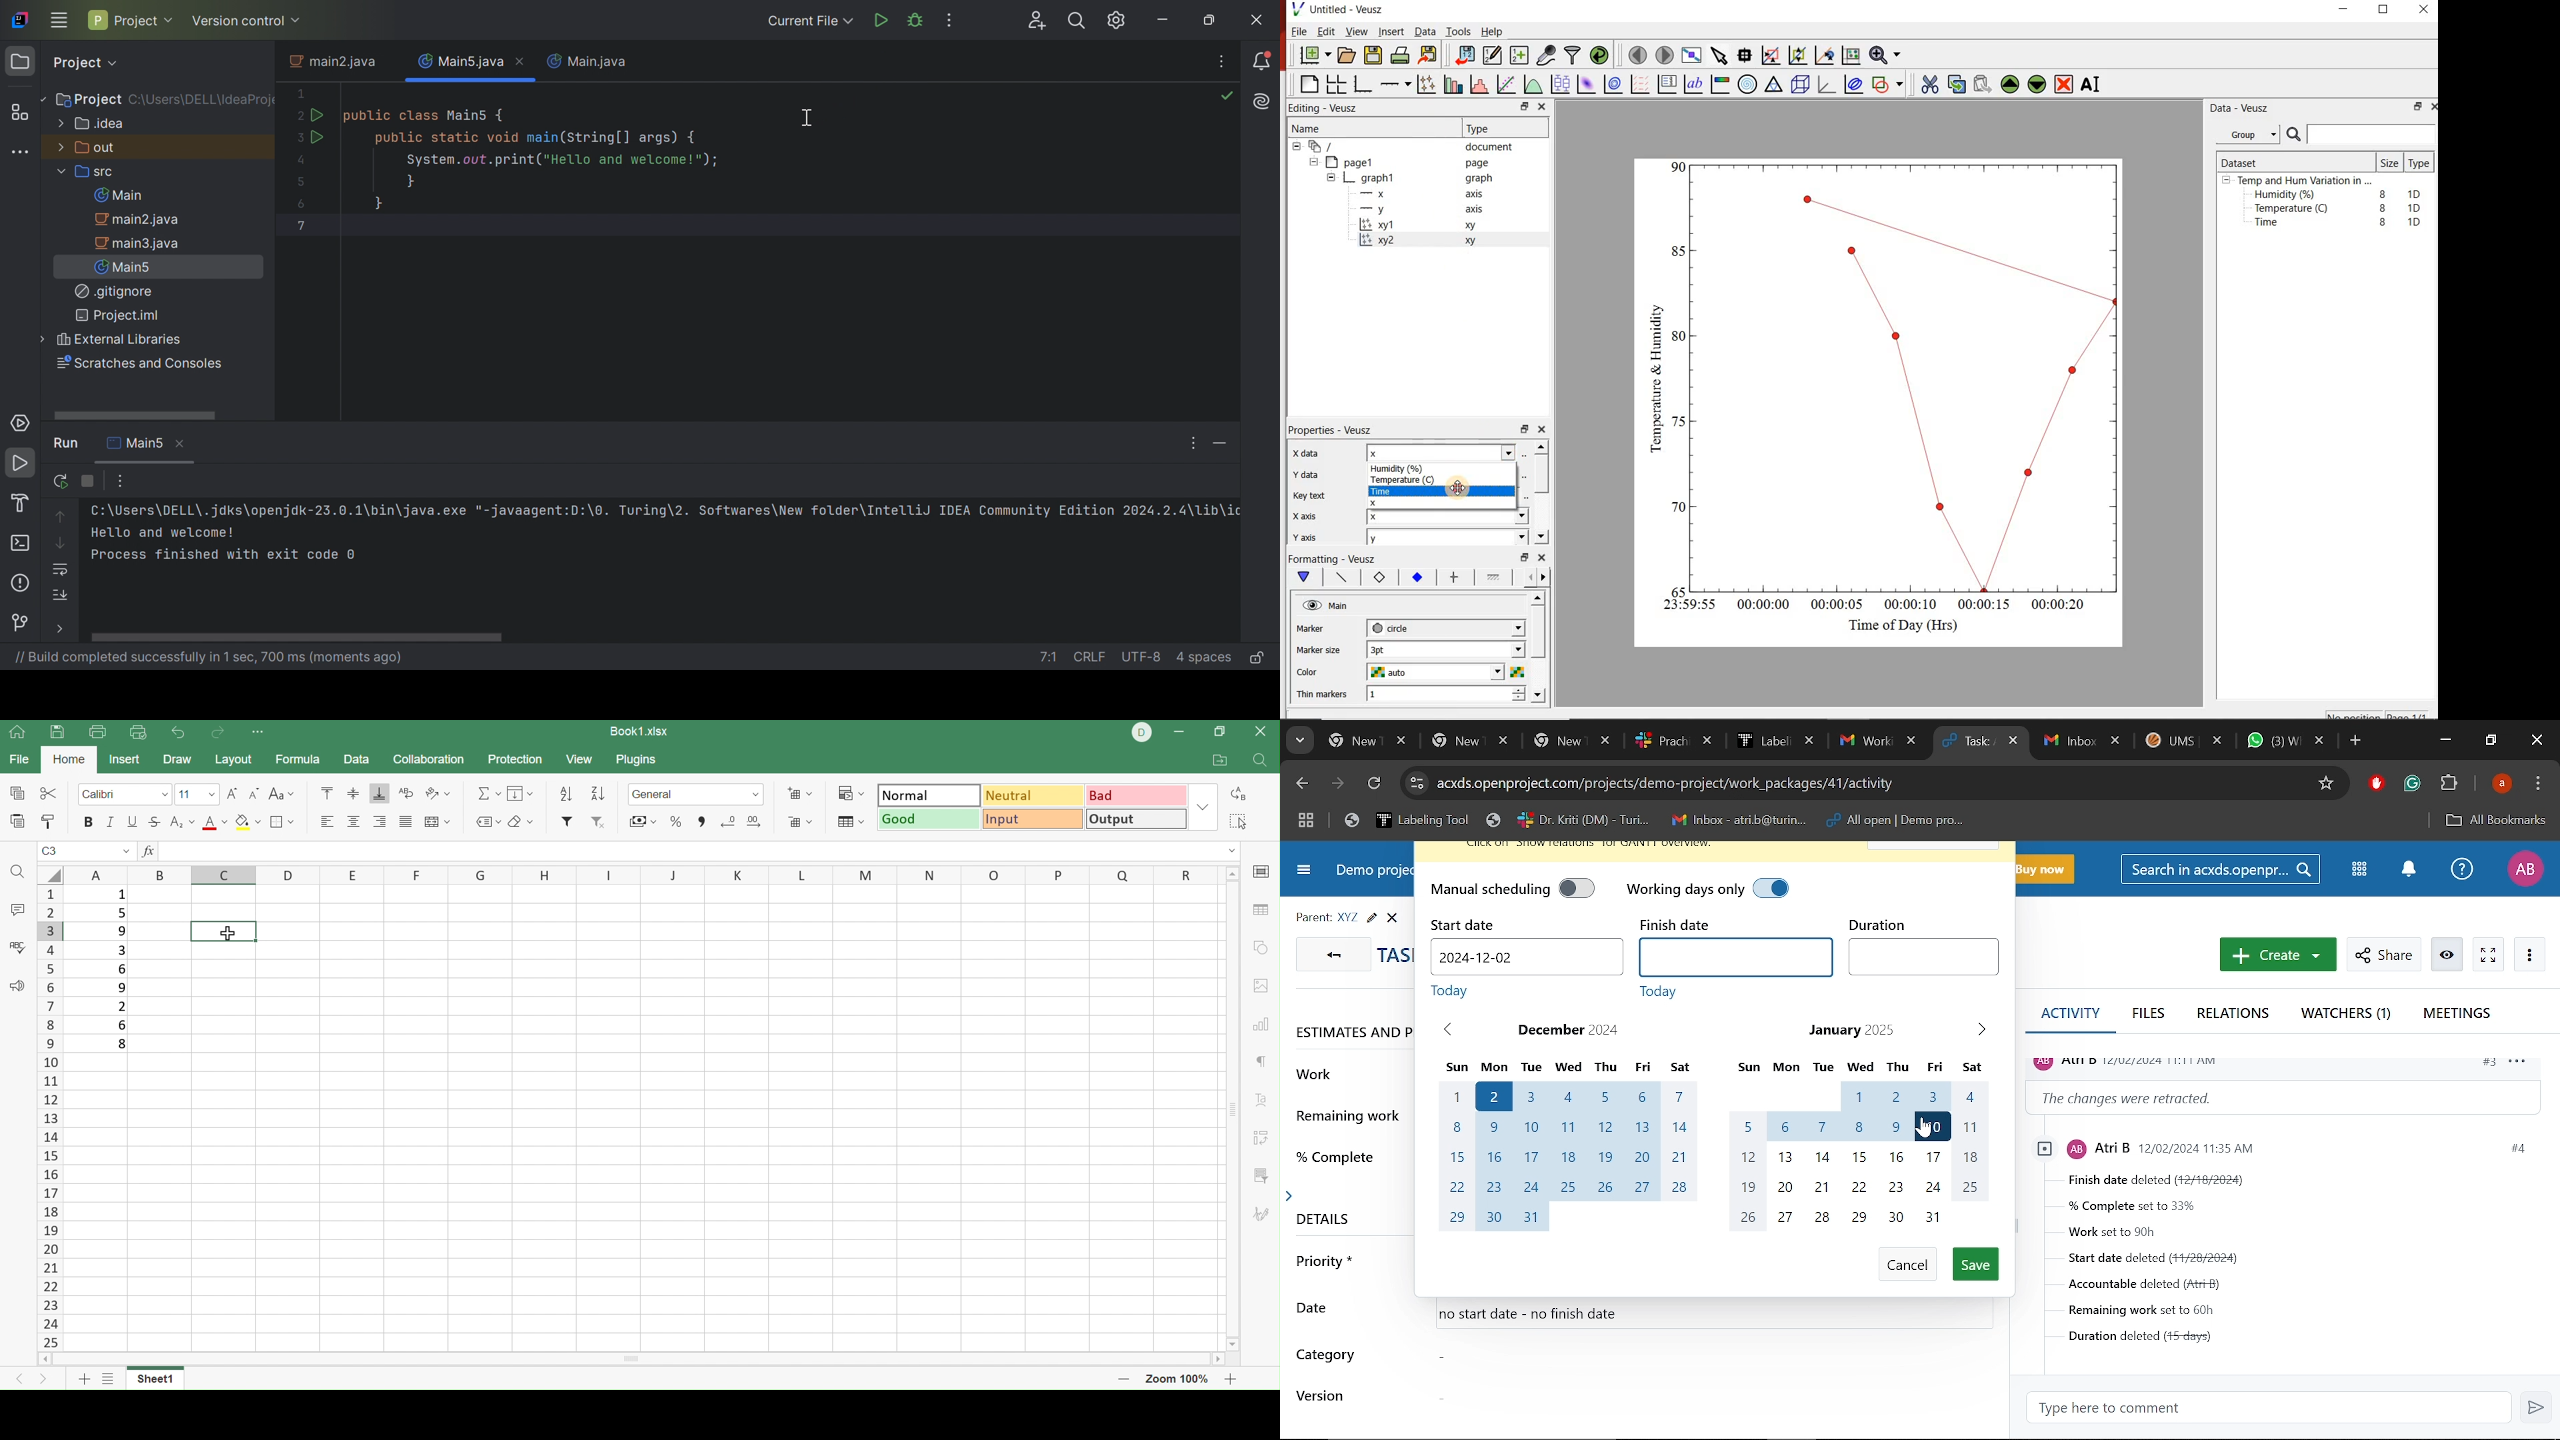 The image size is (2576, 1456). What do you see at coordinates (1473, 241) in the screenshot?
I see `xy` at bounding box center [1473, 241].